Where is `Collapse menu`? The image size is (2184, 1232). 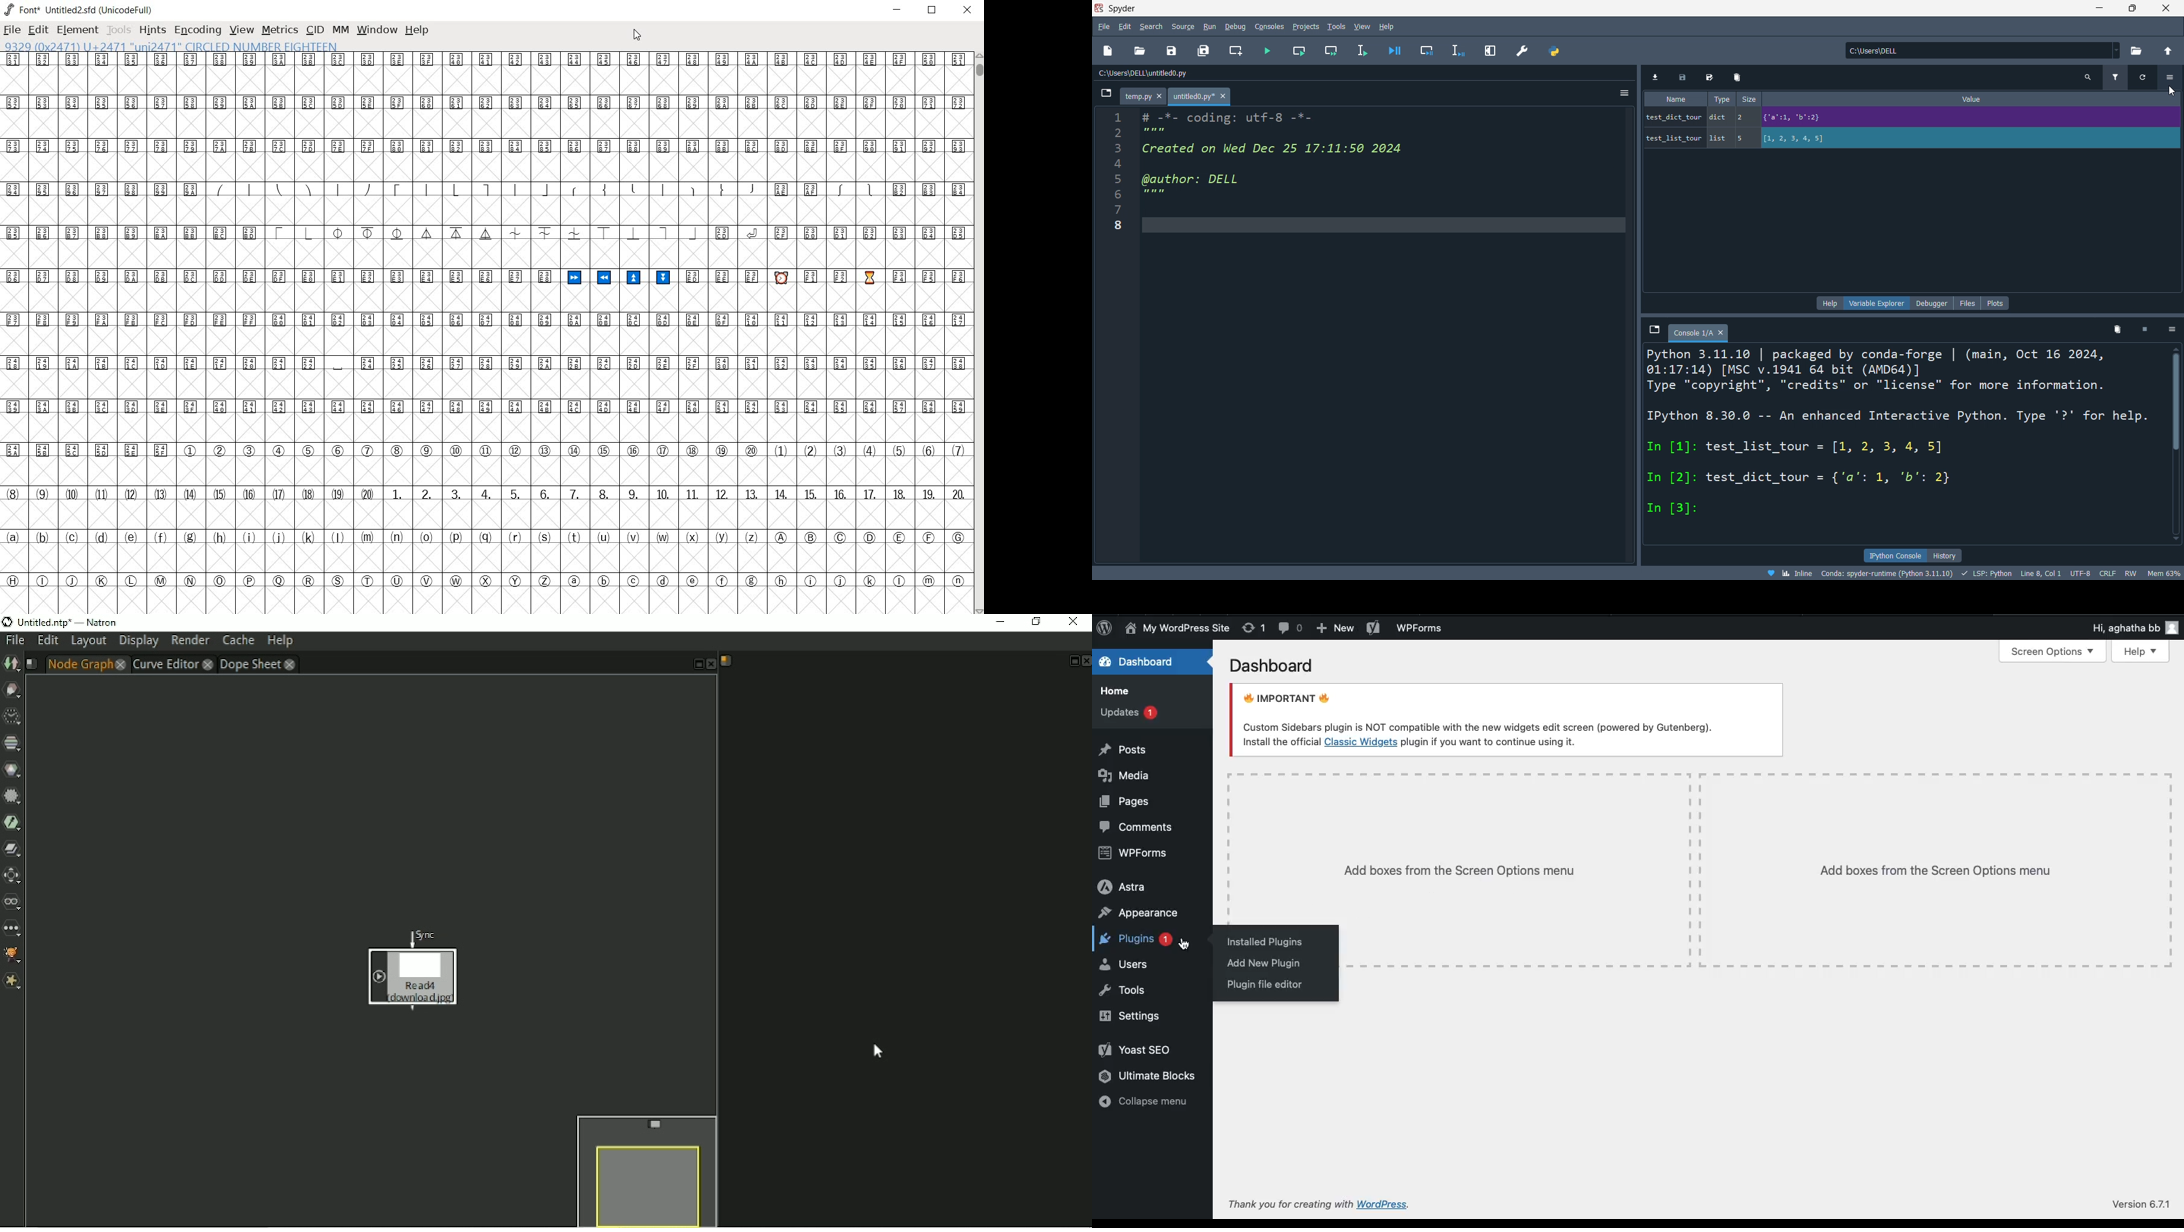
Collapse menu is located at coordinates (1147, 1102).